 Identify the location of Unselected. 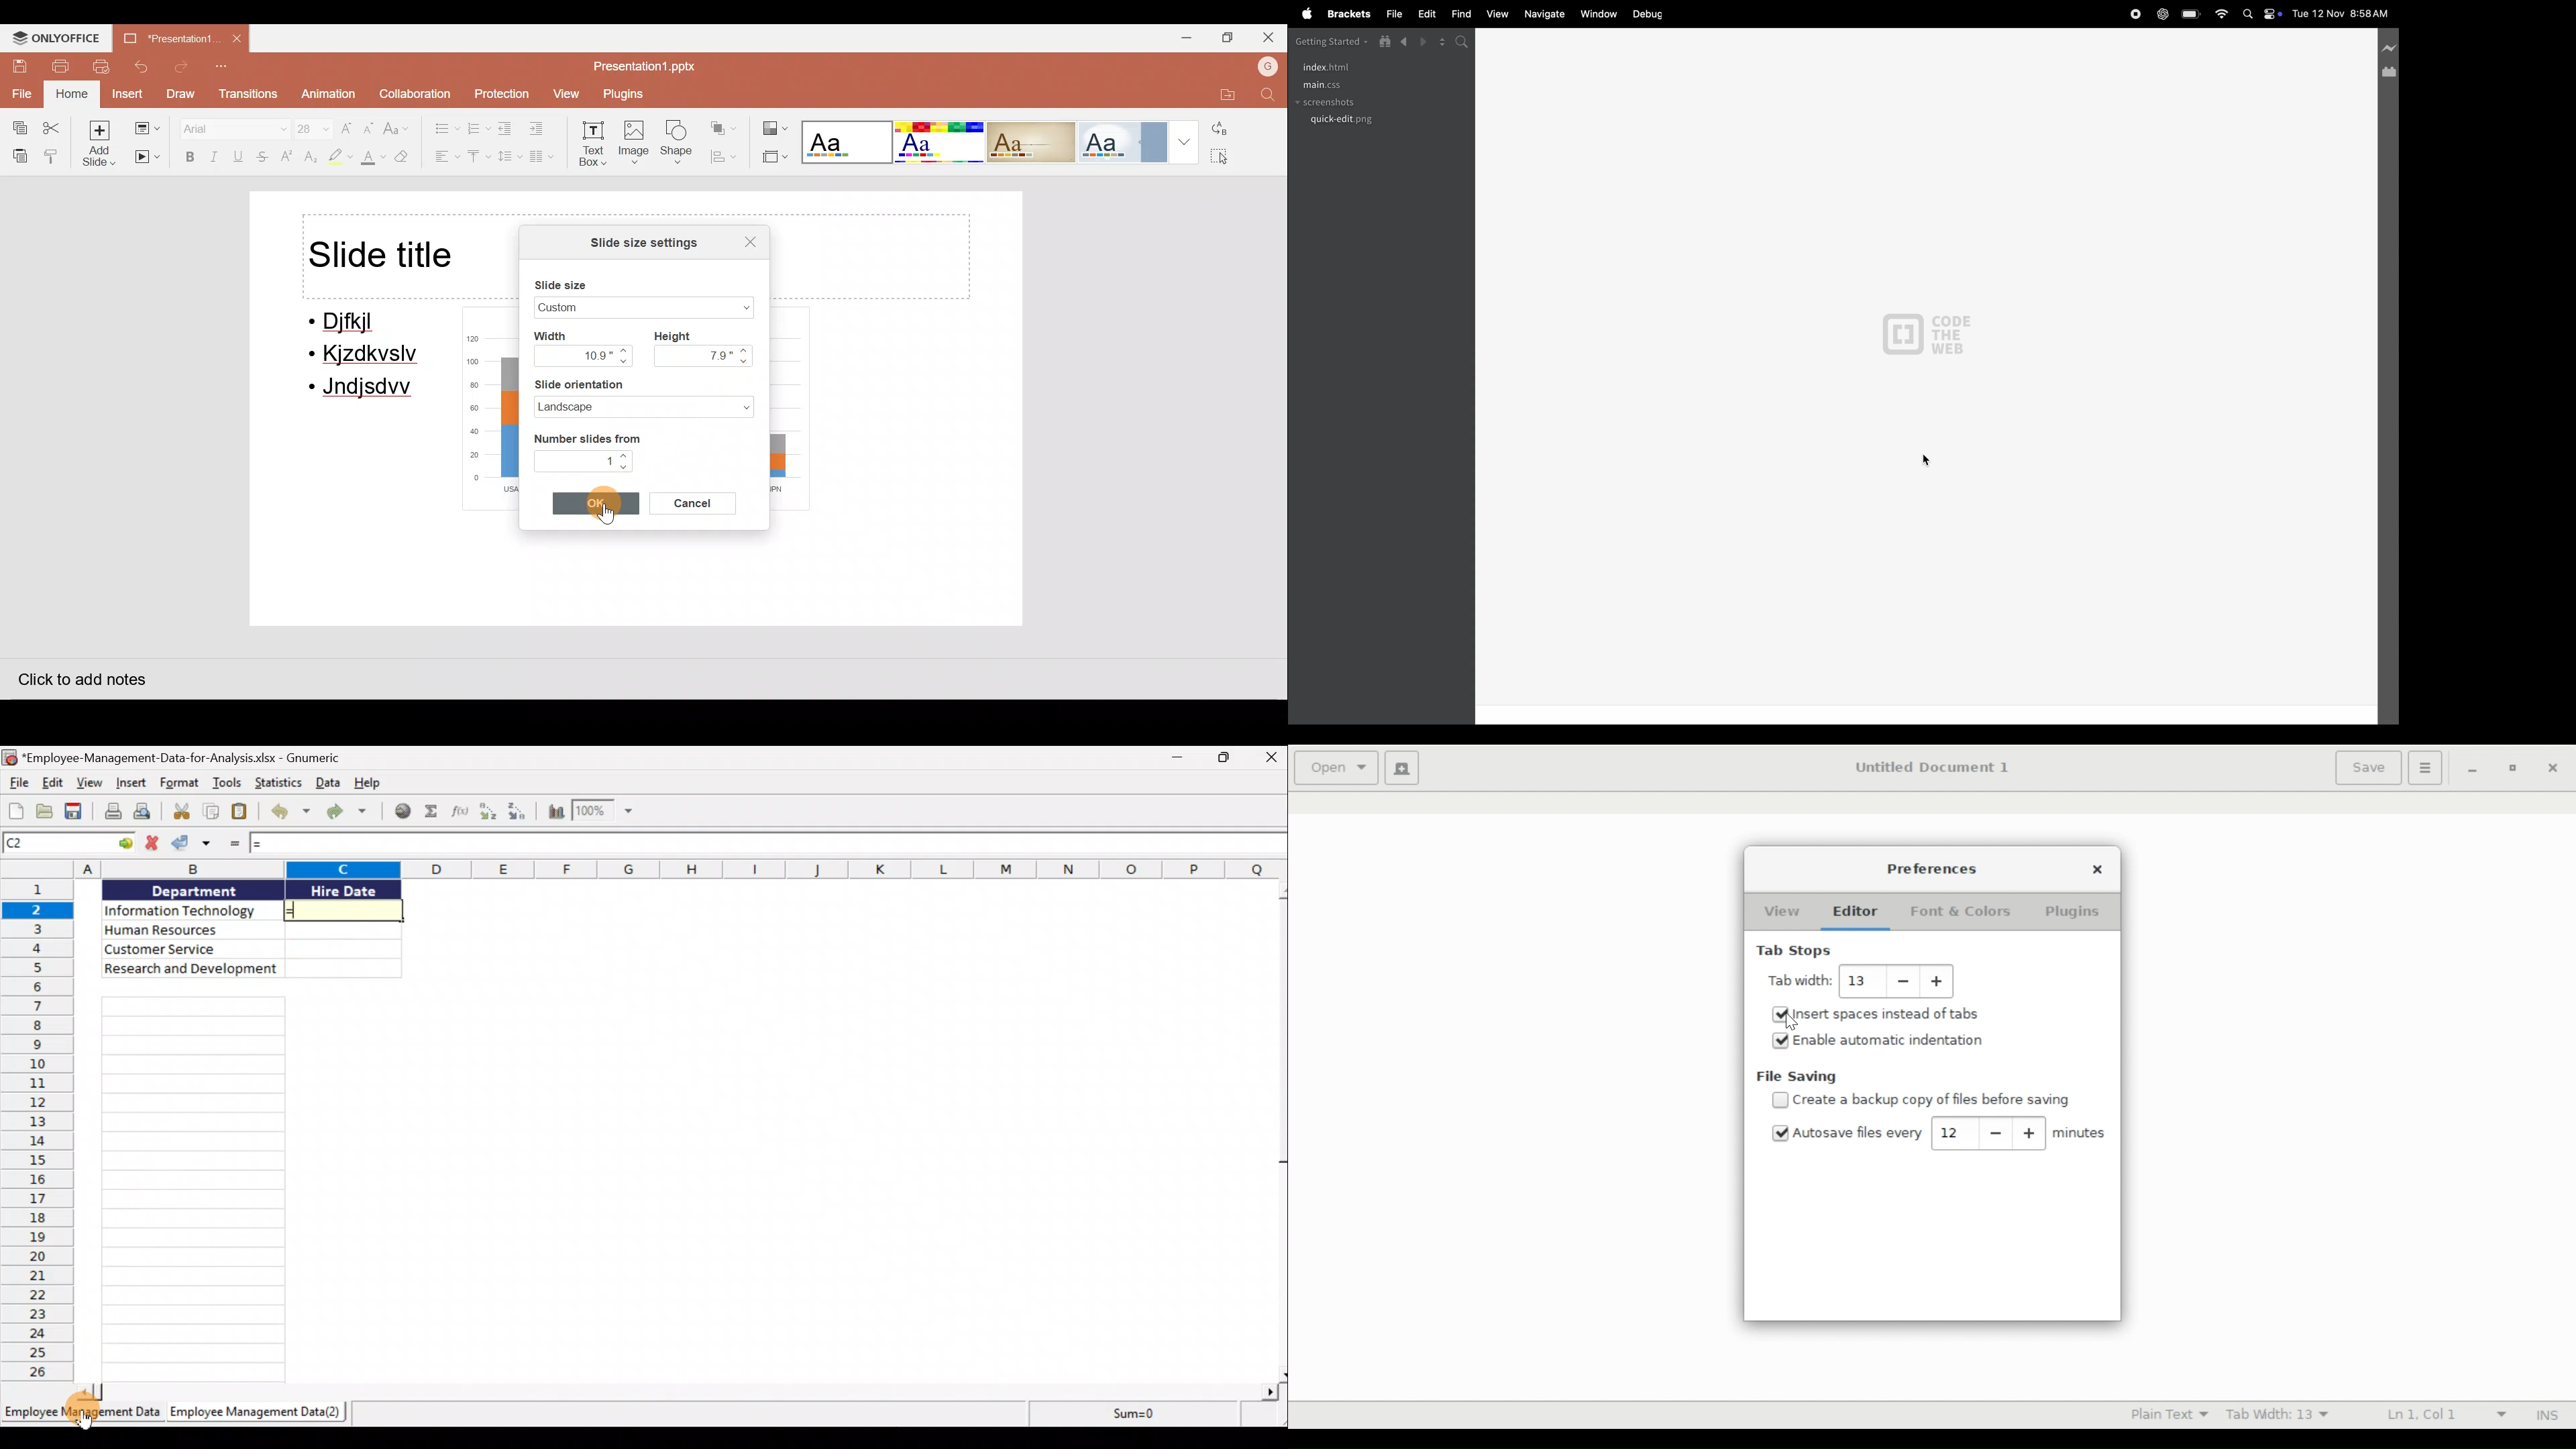
(1780, 1100).